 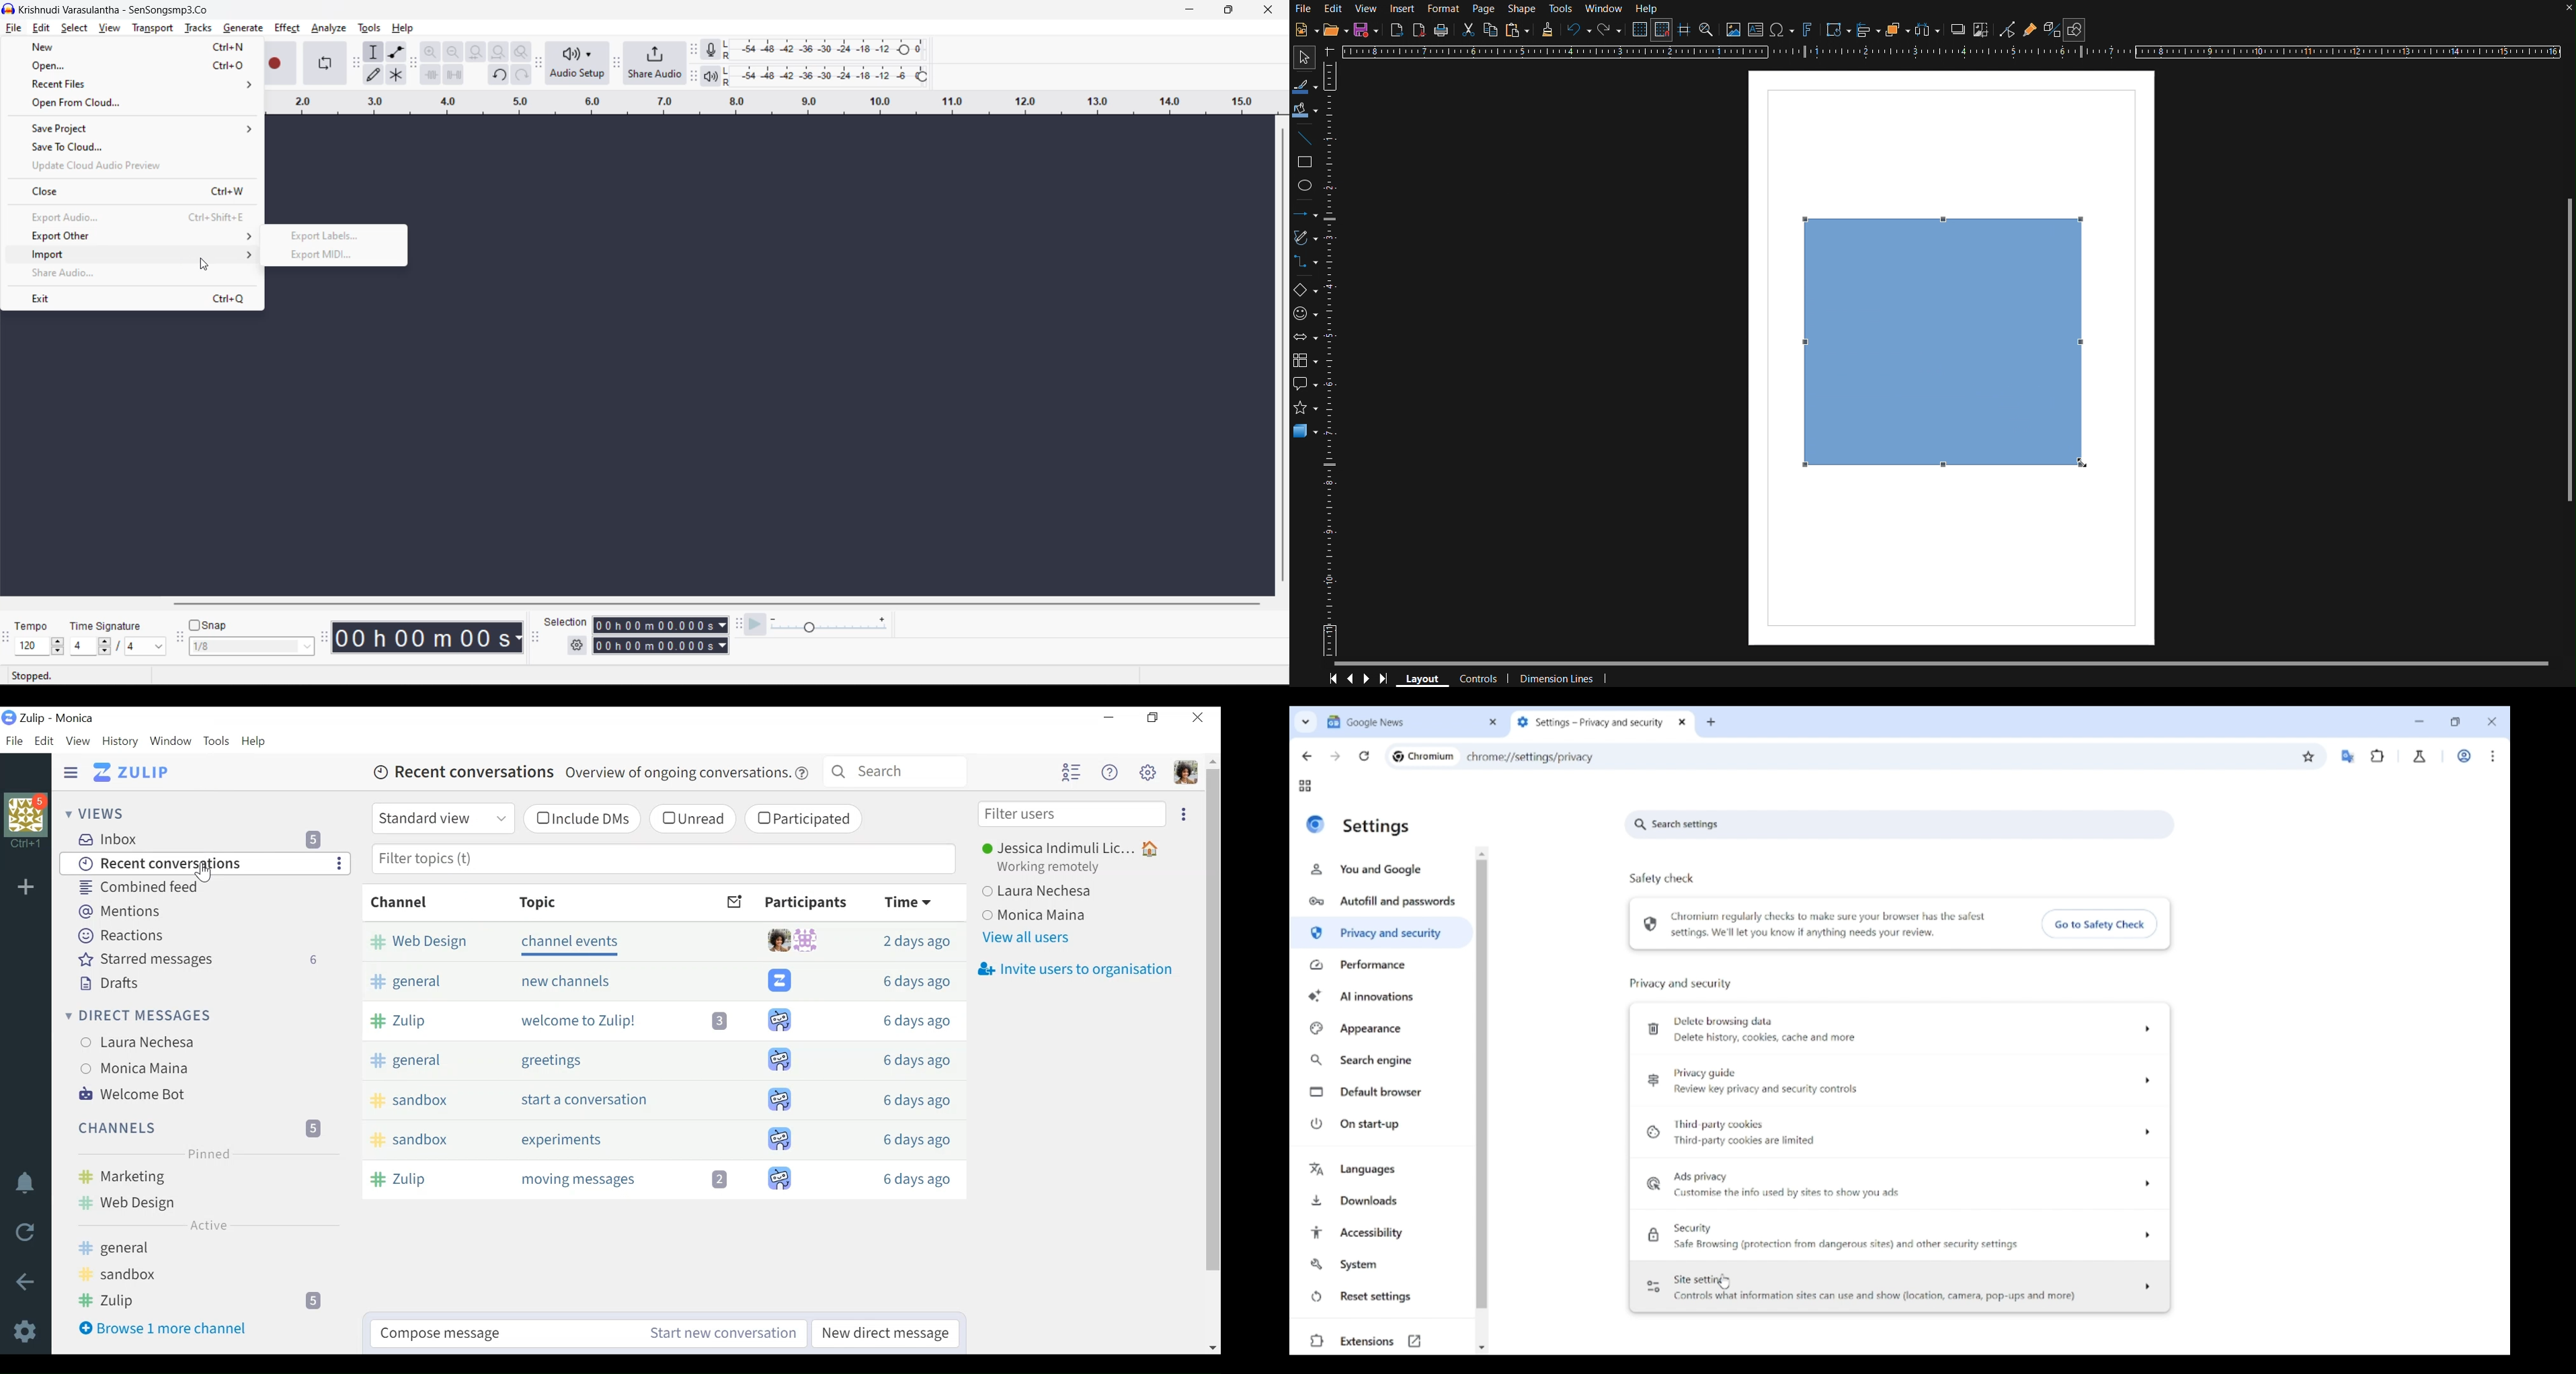 What do you see at coordinates (195, 1332) in the screenshot?
I see `Browse 1 more channel` at bounding box center [195, 1332].